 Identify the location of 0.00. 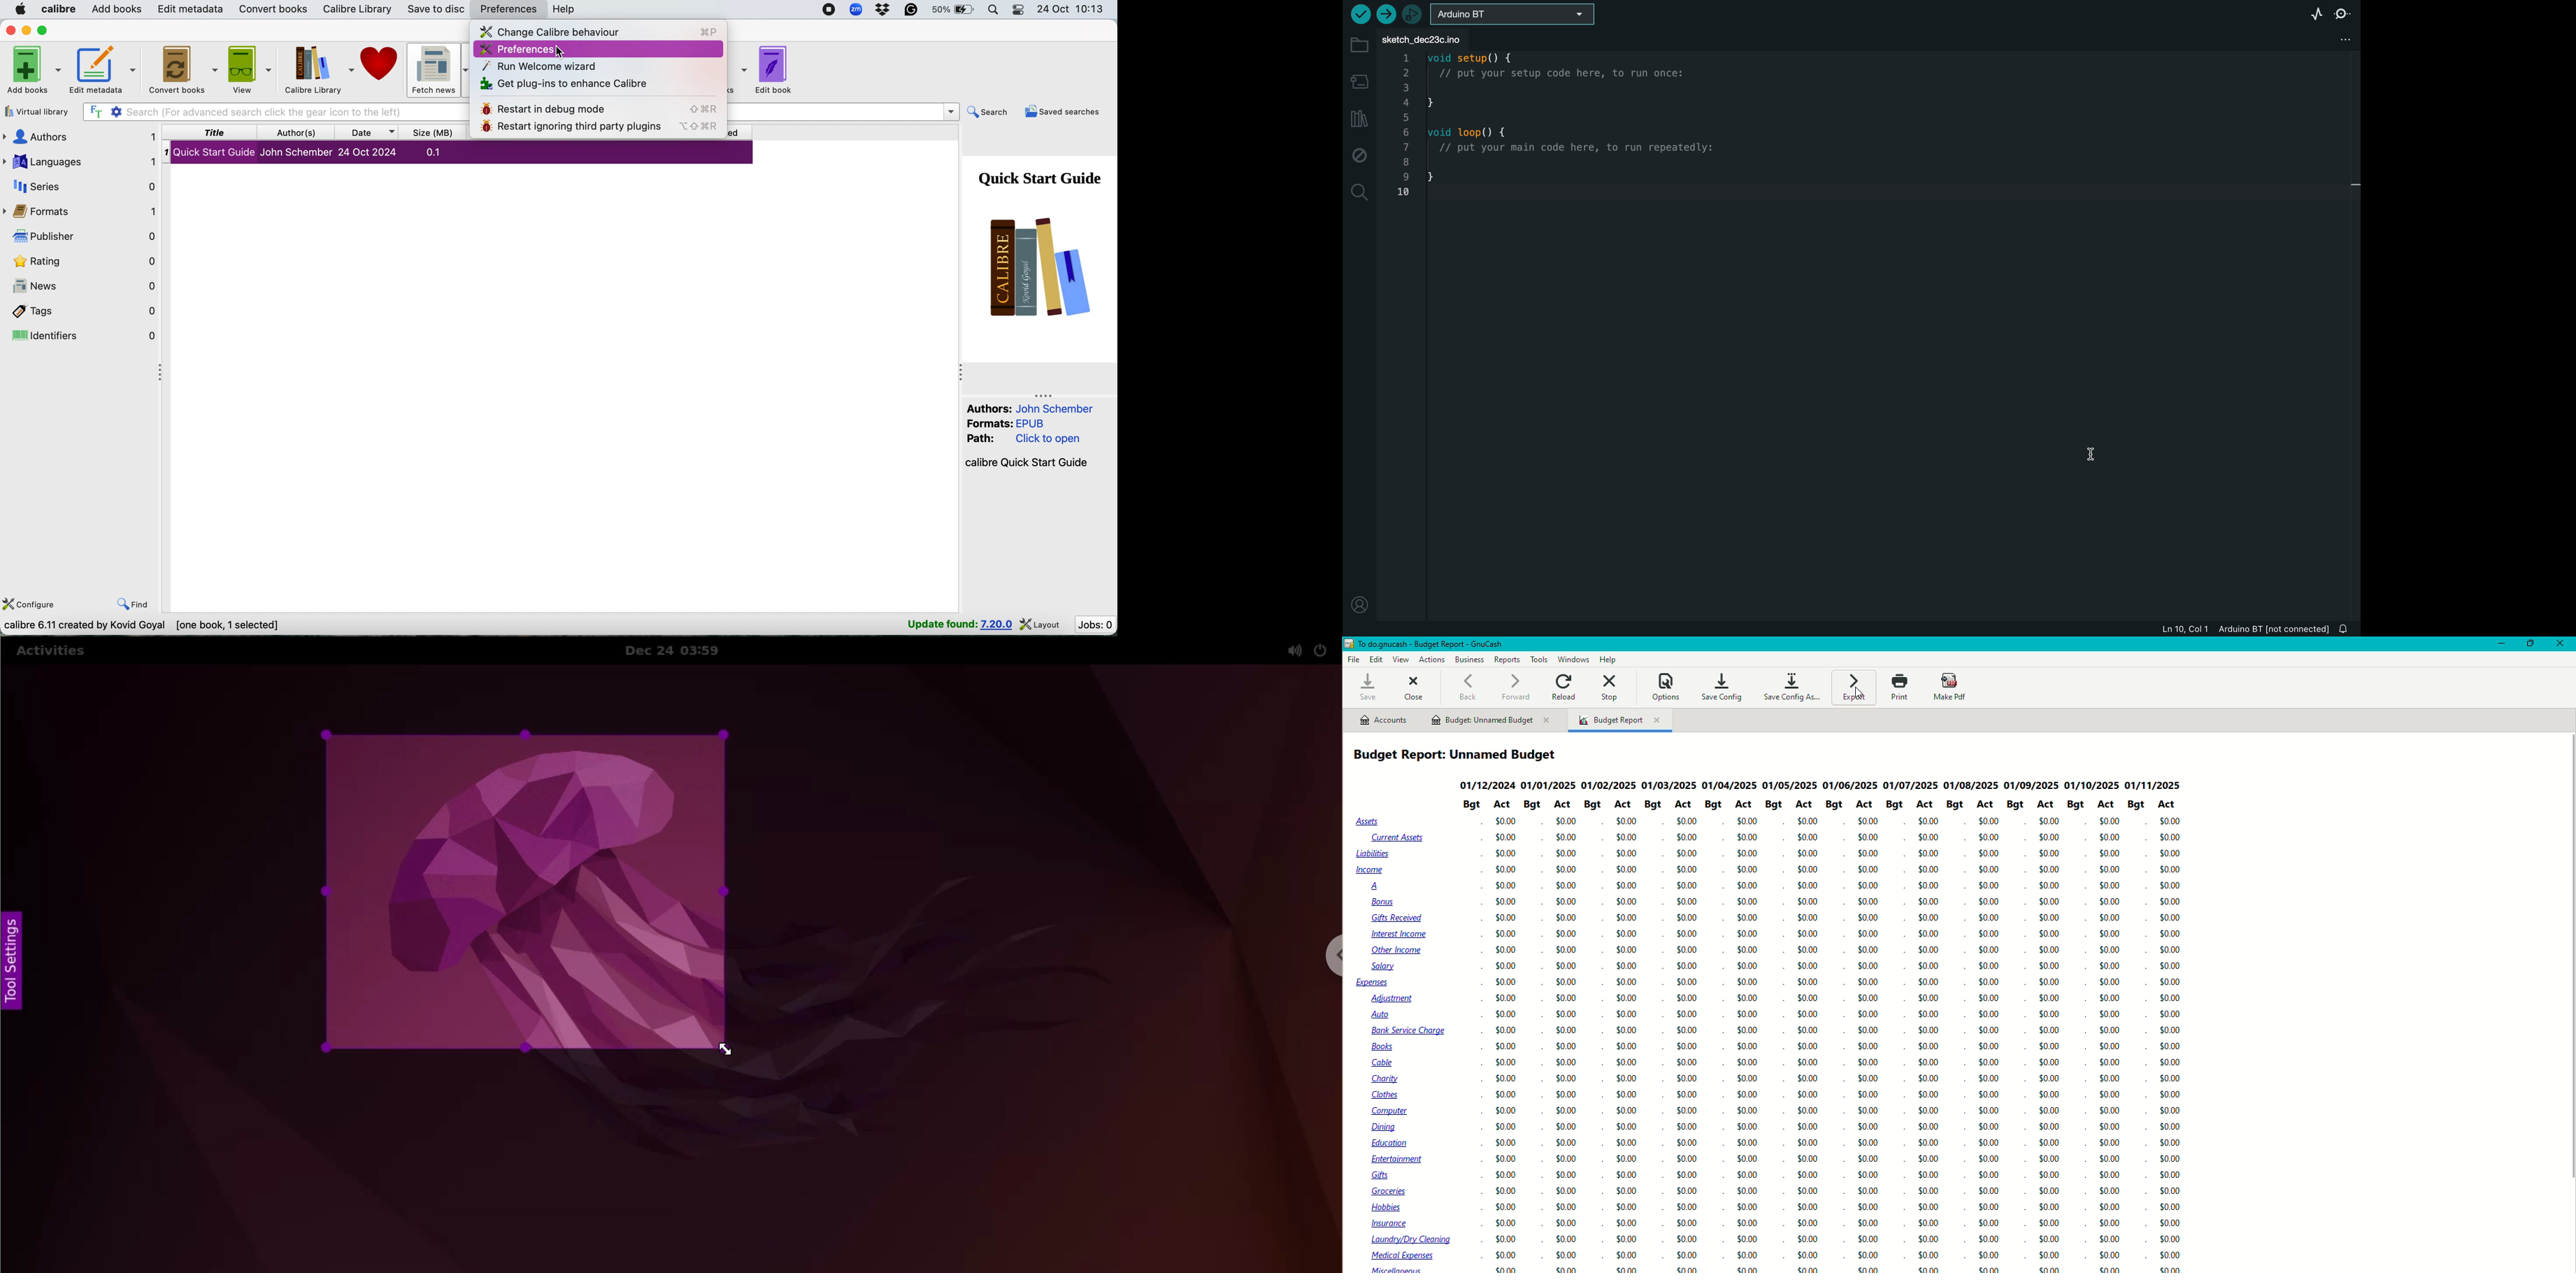
(1568, 838).